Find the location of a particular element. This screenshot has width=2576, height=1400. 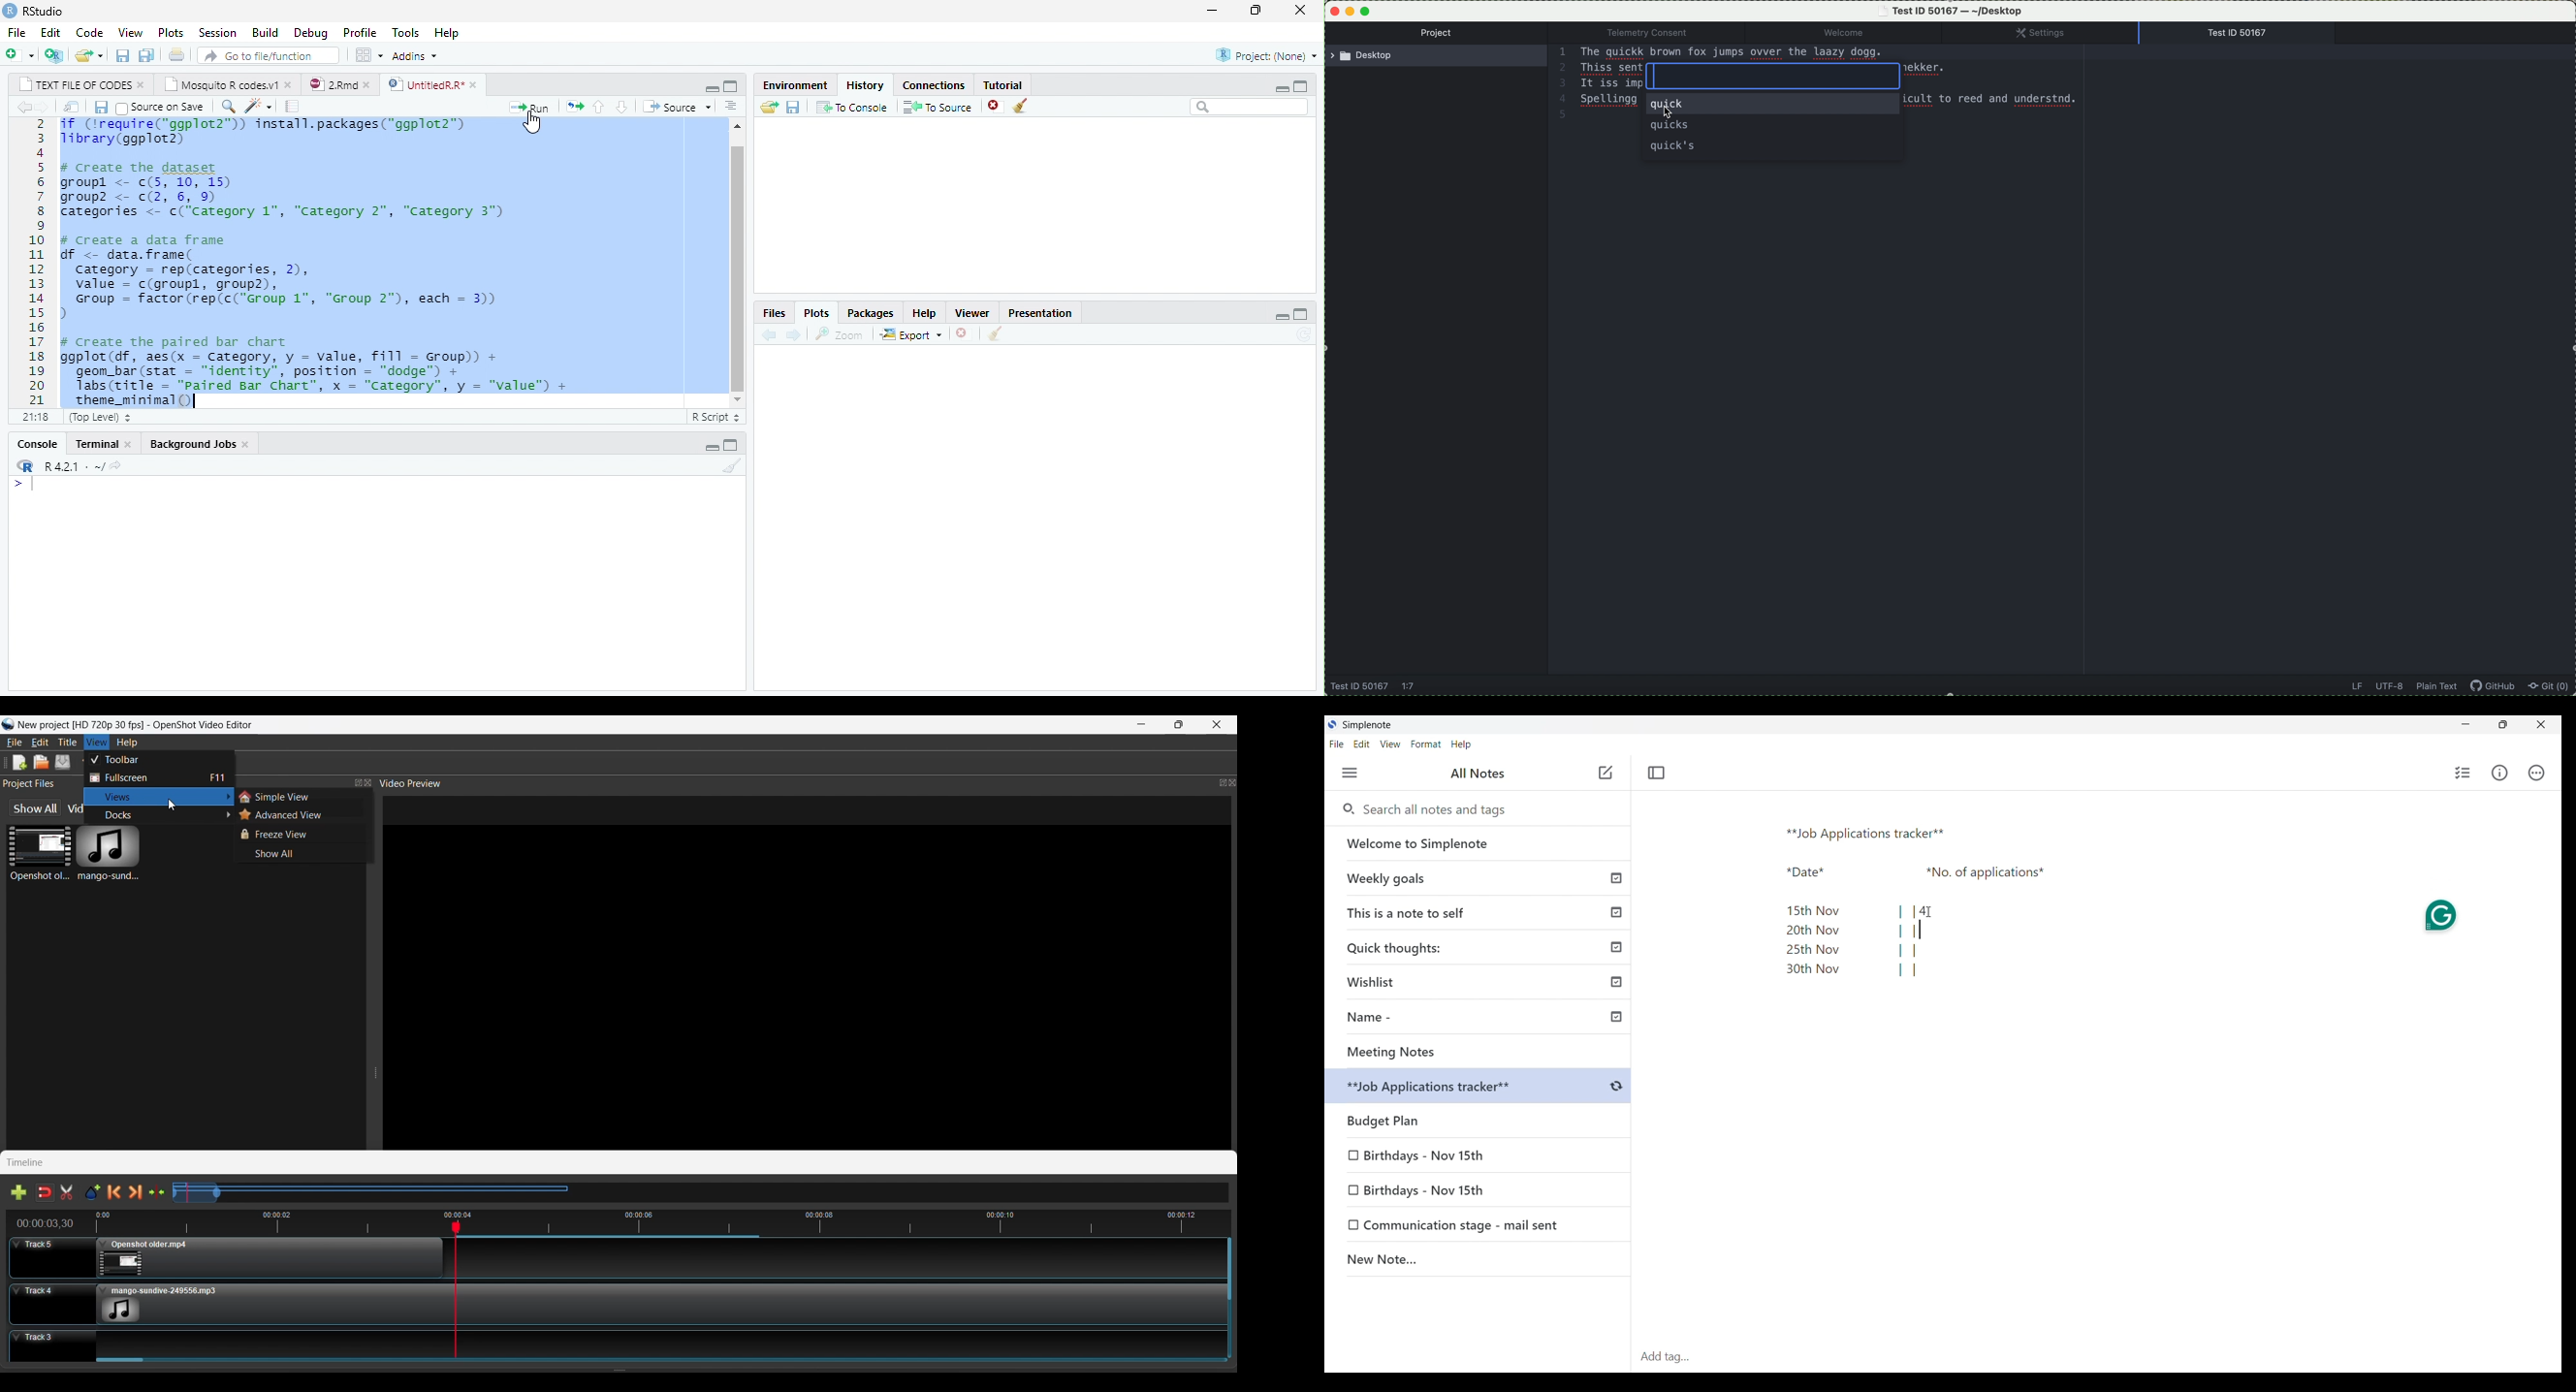

Toggle focus mode is located at coordinates (1656, 773).